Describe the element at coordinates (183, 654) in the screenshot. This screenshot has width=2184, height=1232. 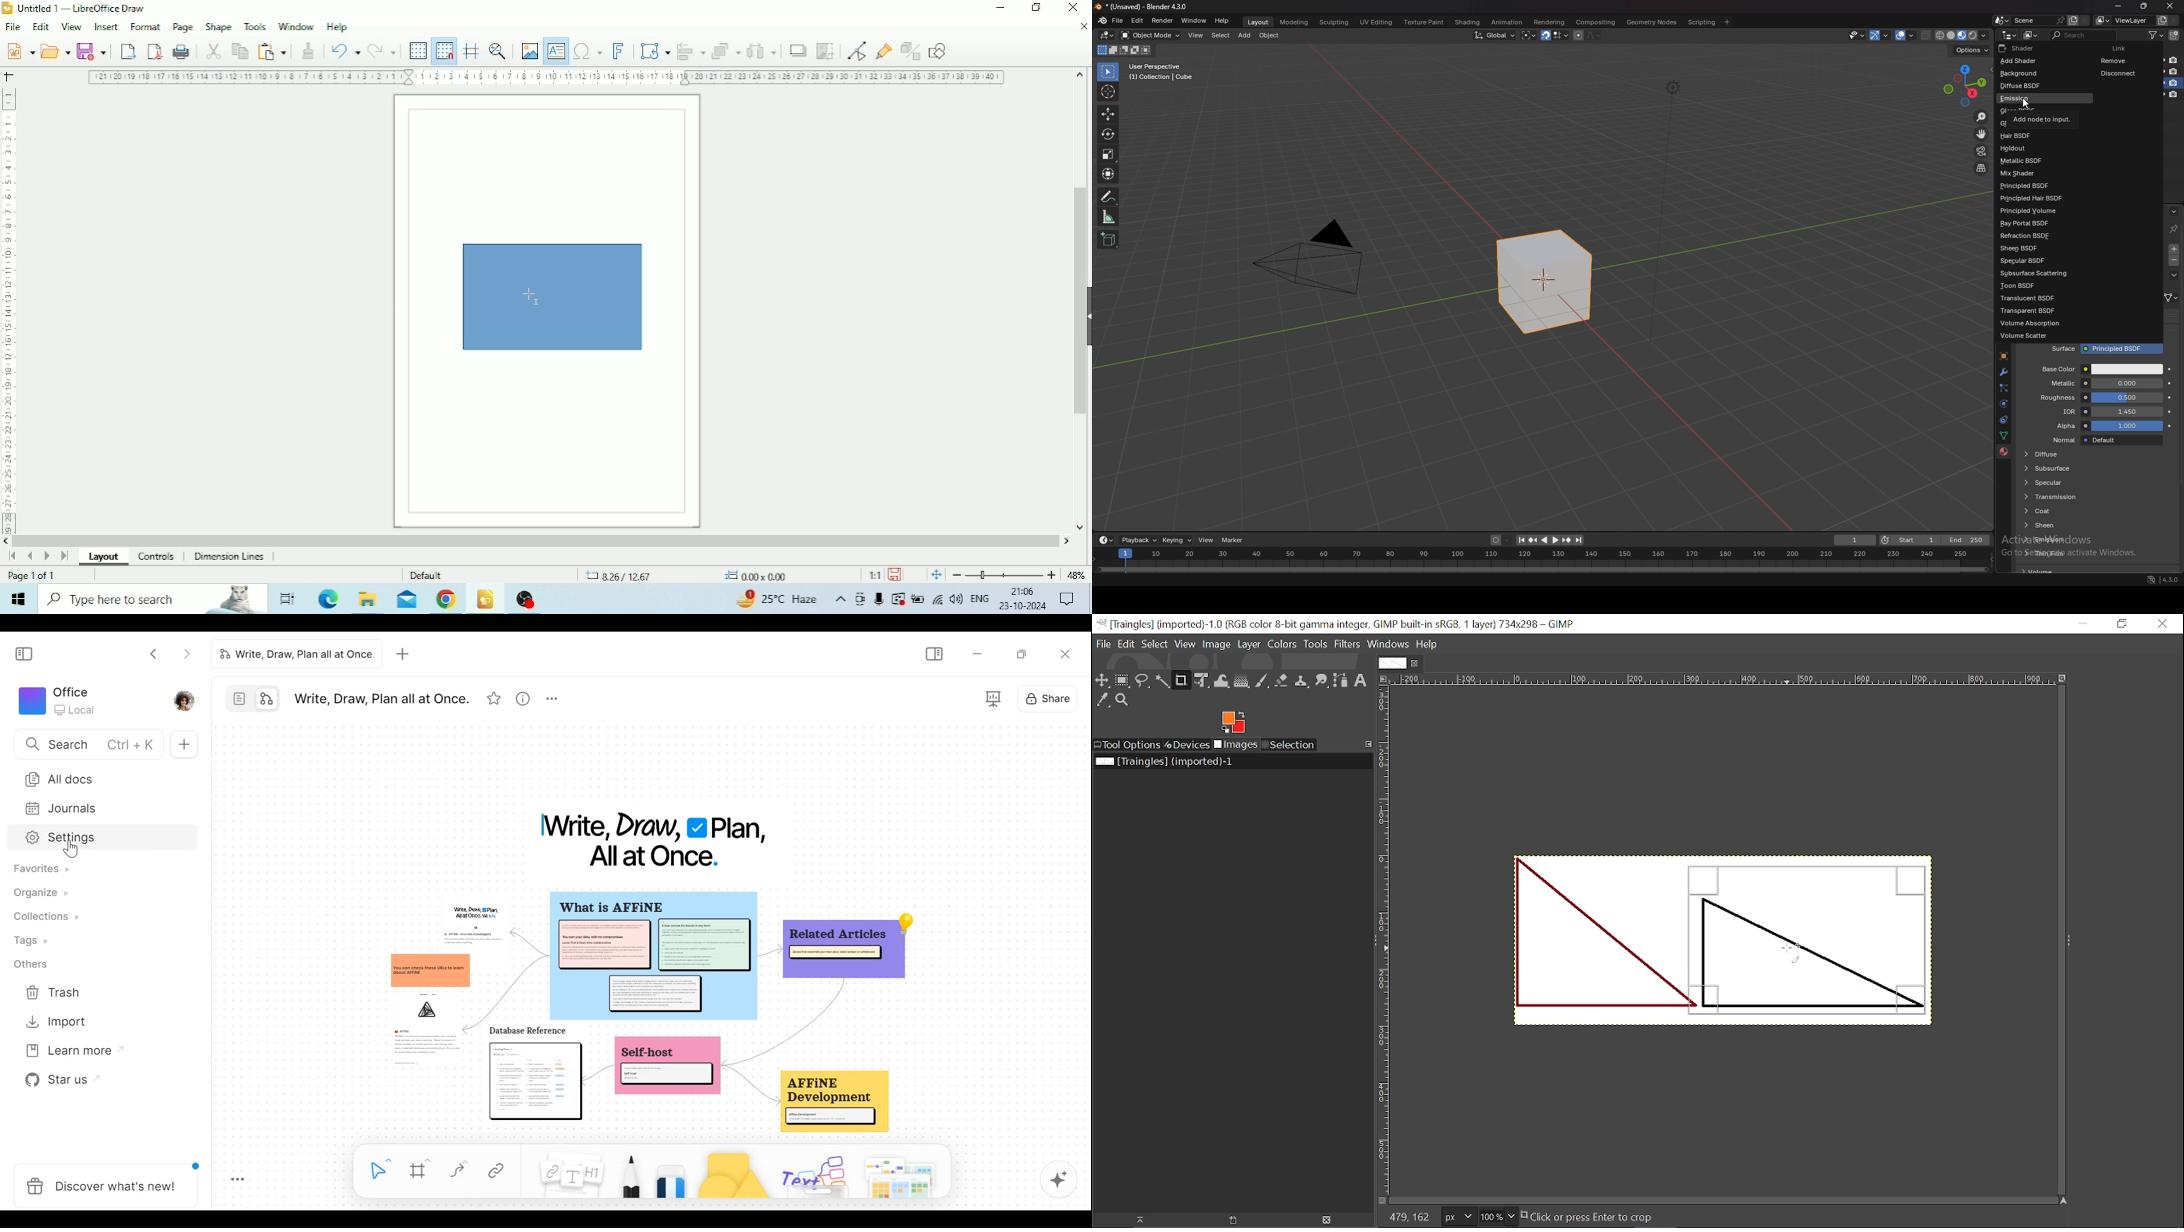
I see `Click to go forward` at that location.